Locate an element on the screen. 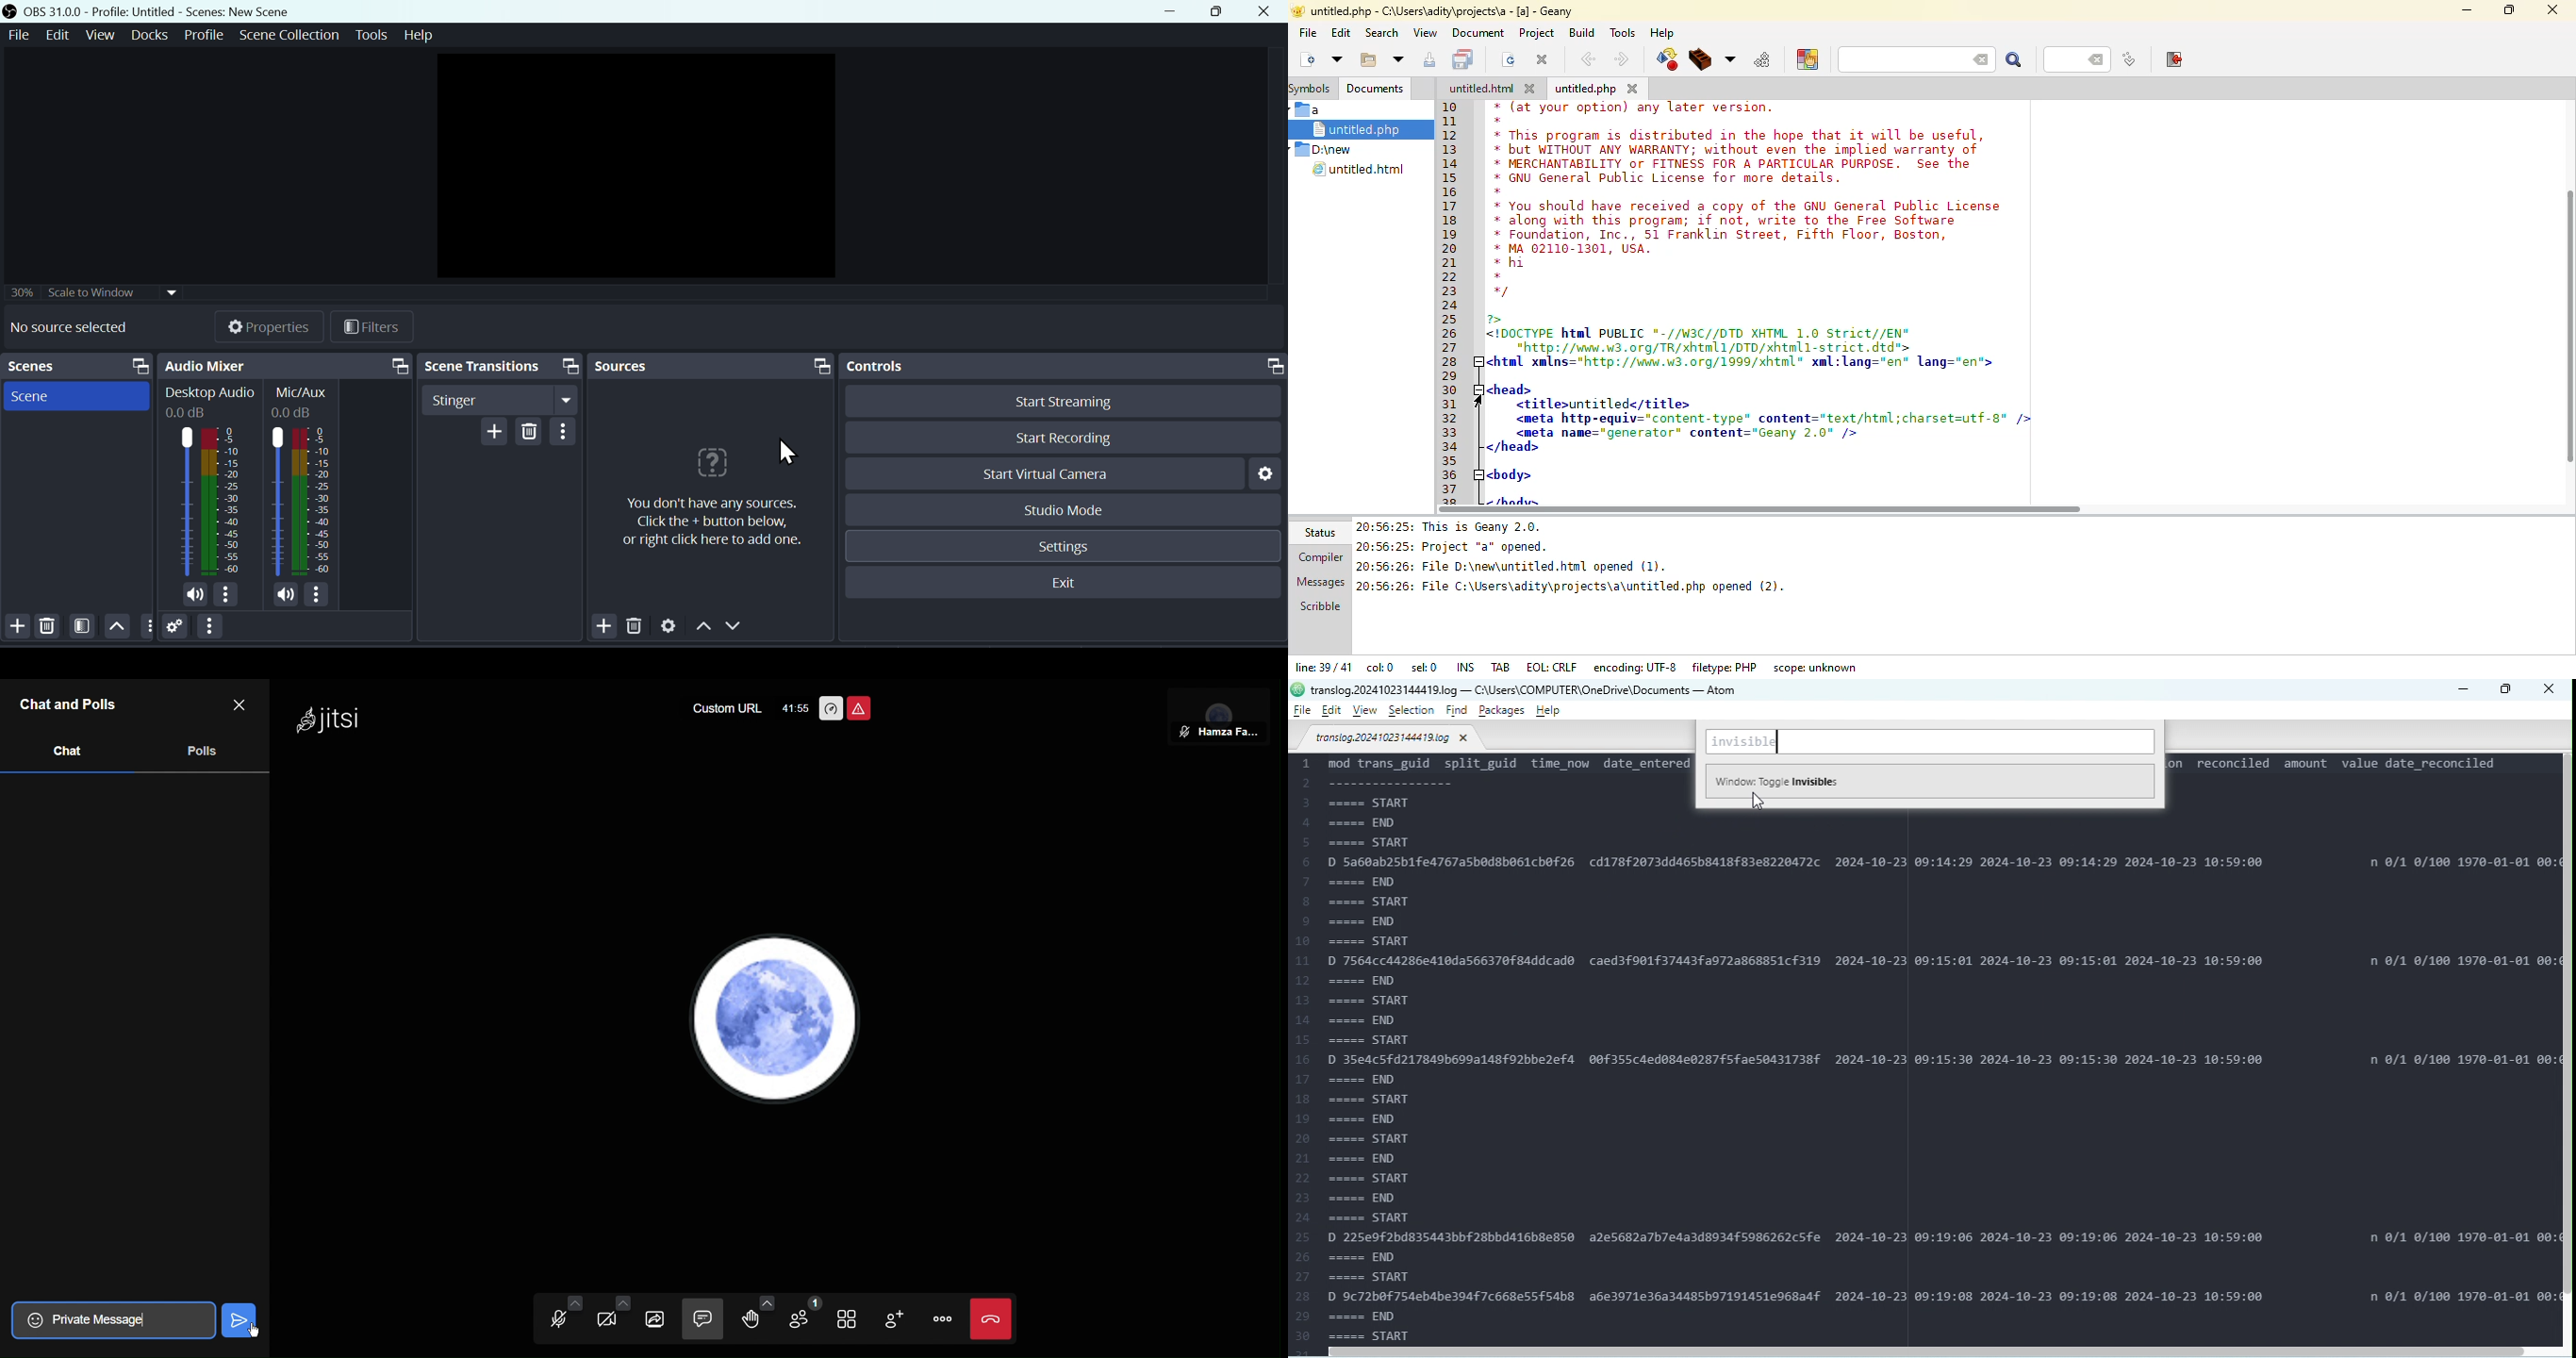 Image resolution: width=2576 pixels, height=1372 pixels. Find is located at coordinates (1458, 712).